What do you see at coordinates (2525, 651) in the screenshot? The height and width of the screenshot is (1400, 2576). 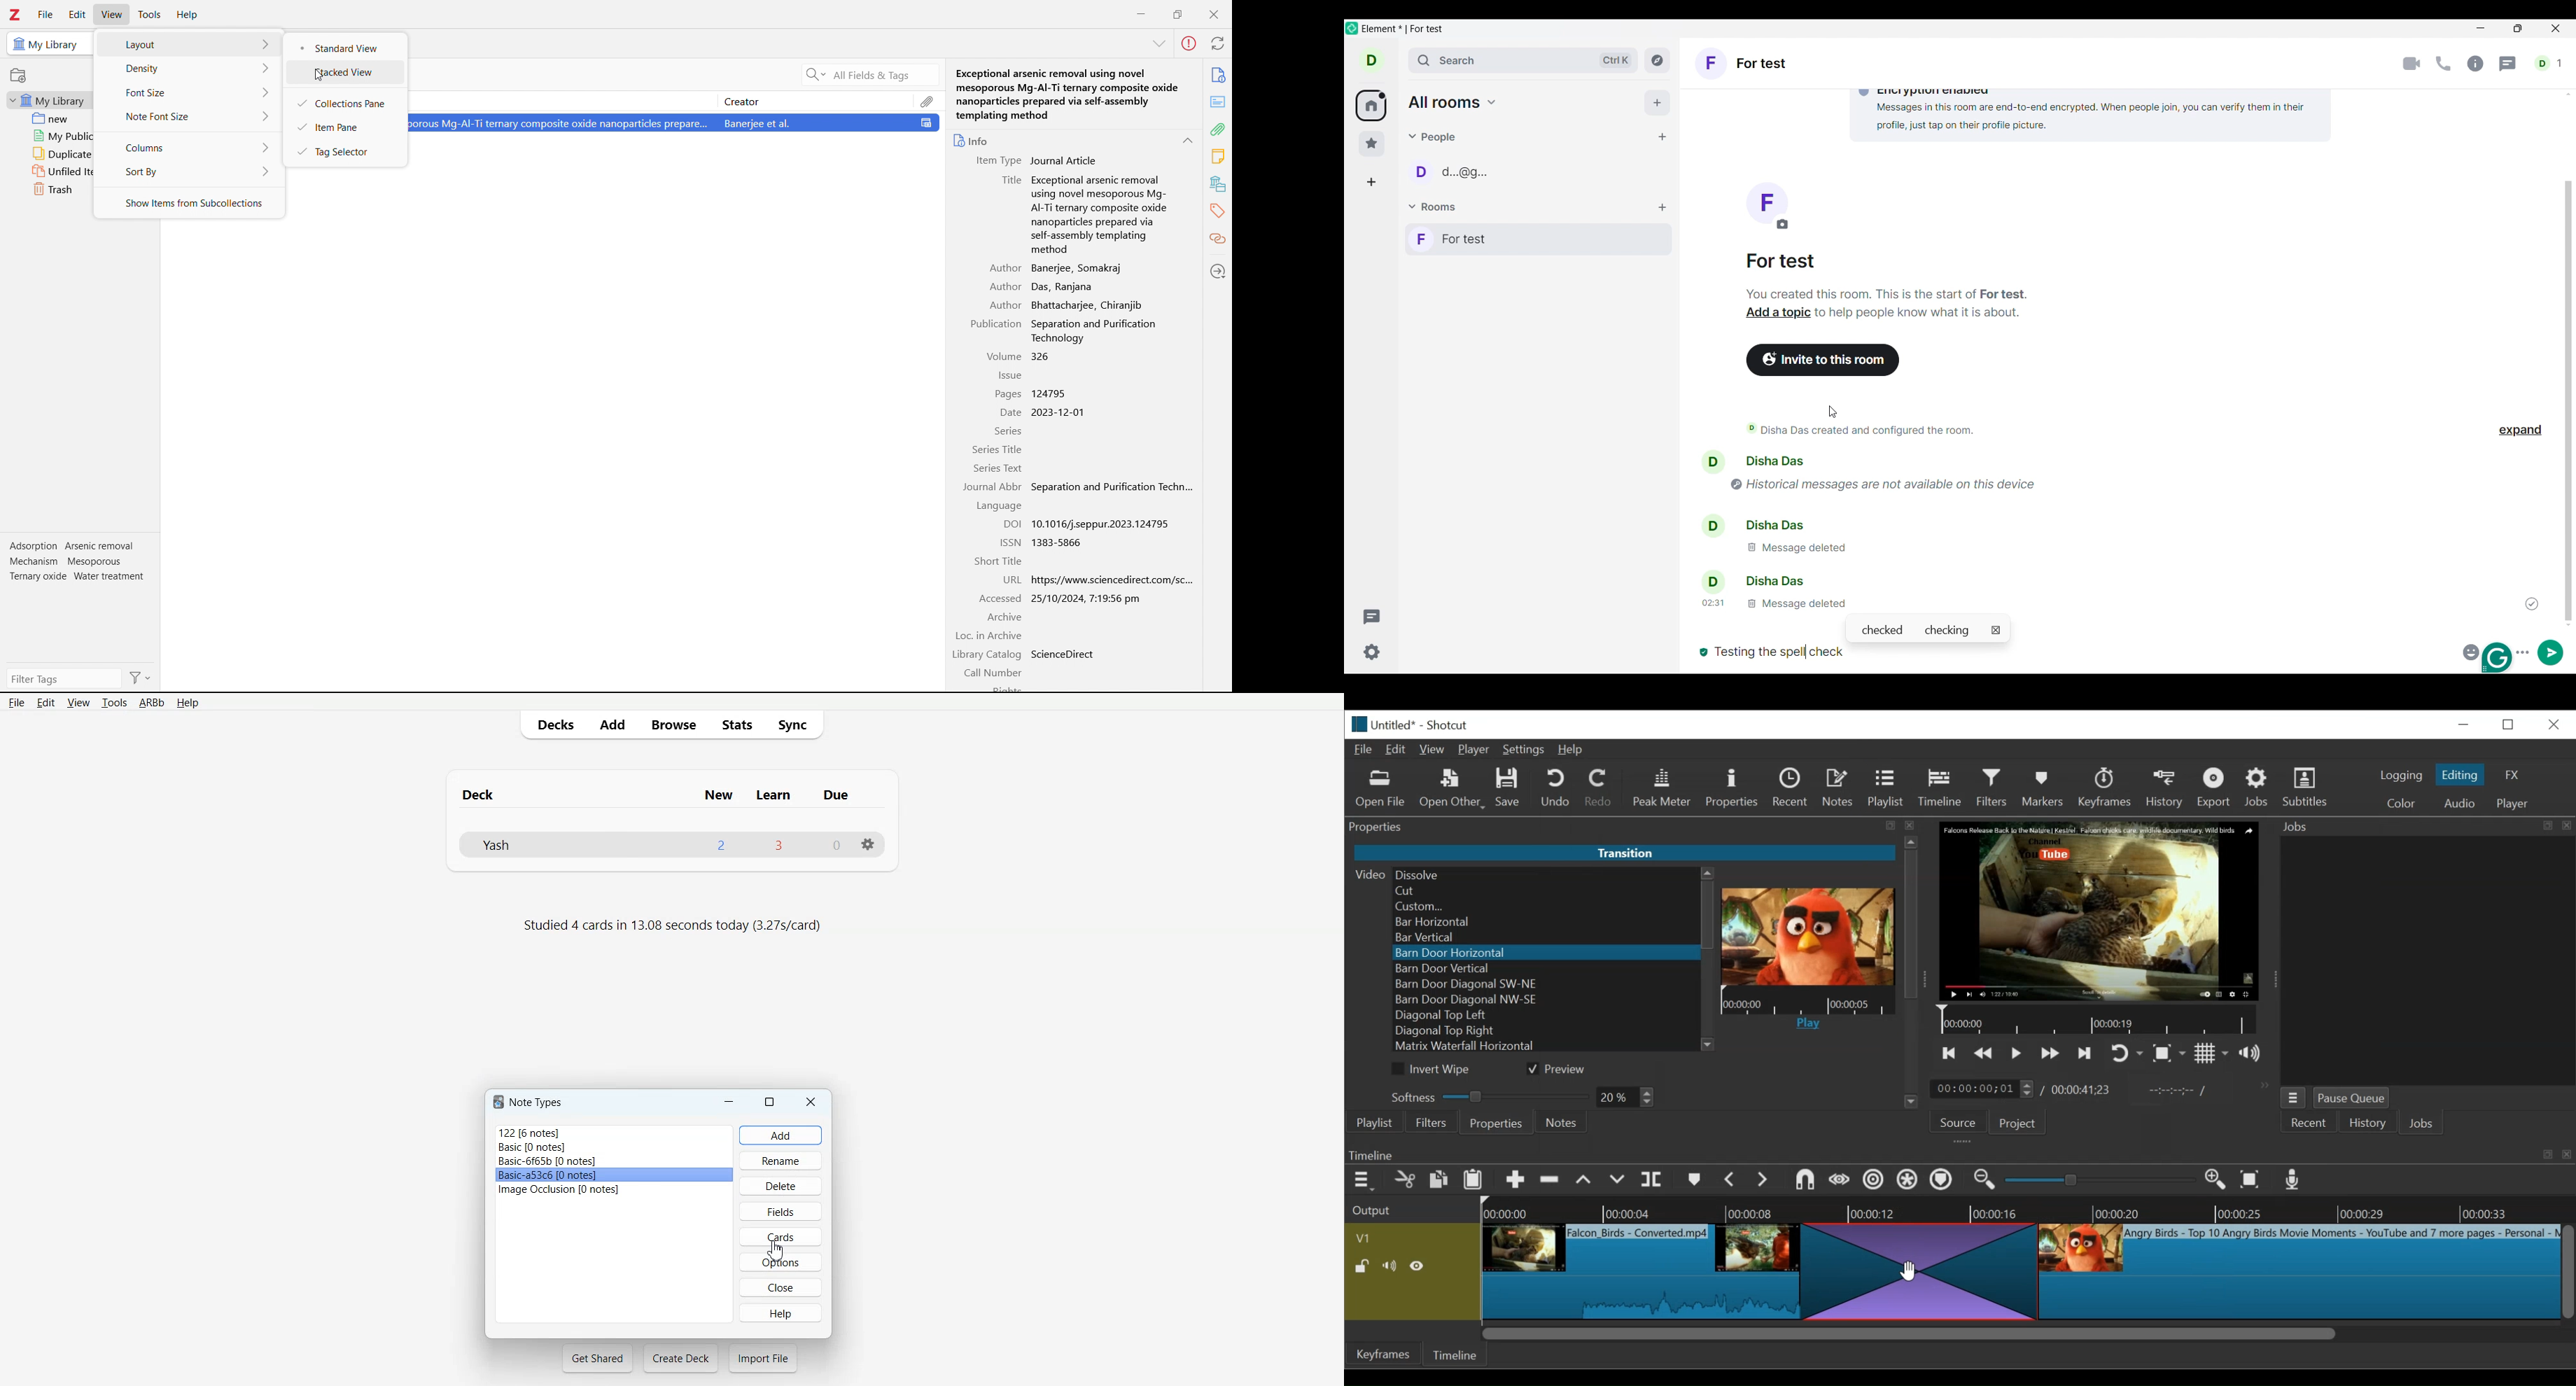 I see `more options` at bounding box center [2525, 651].